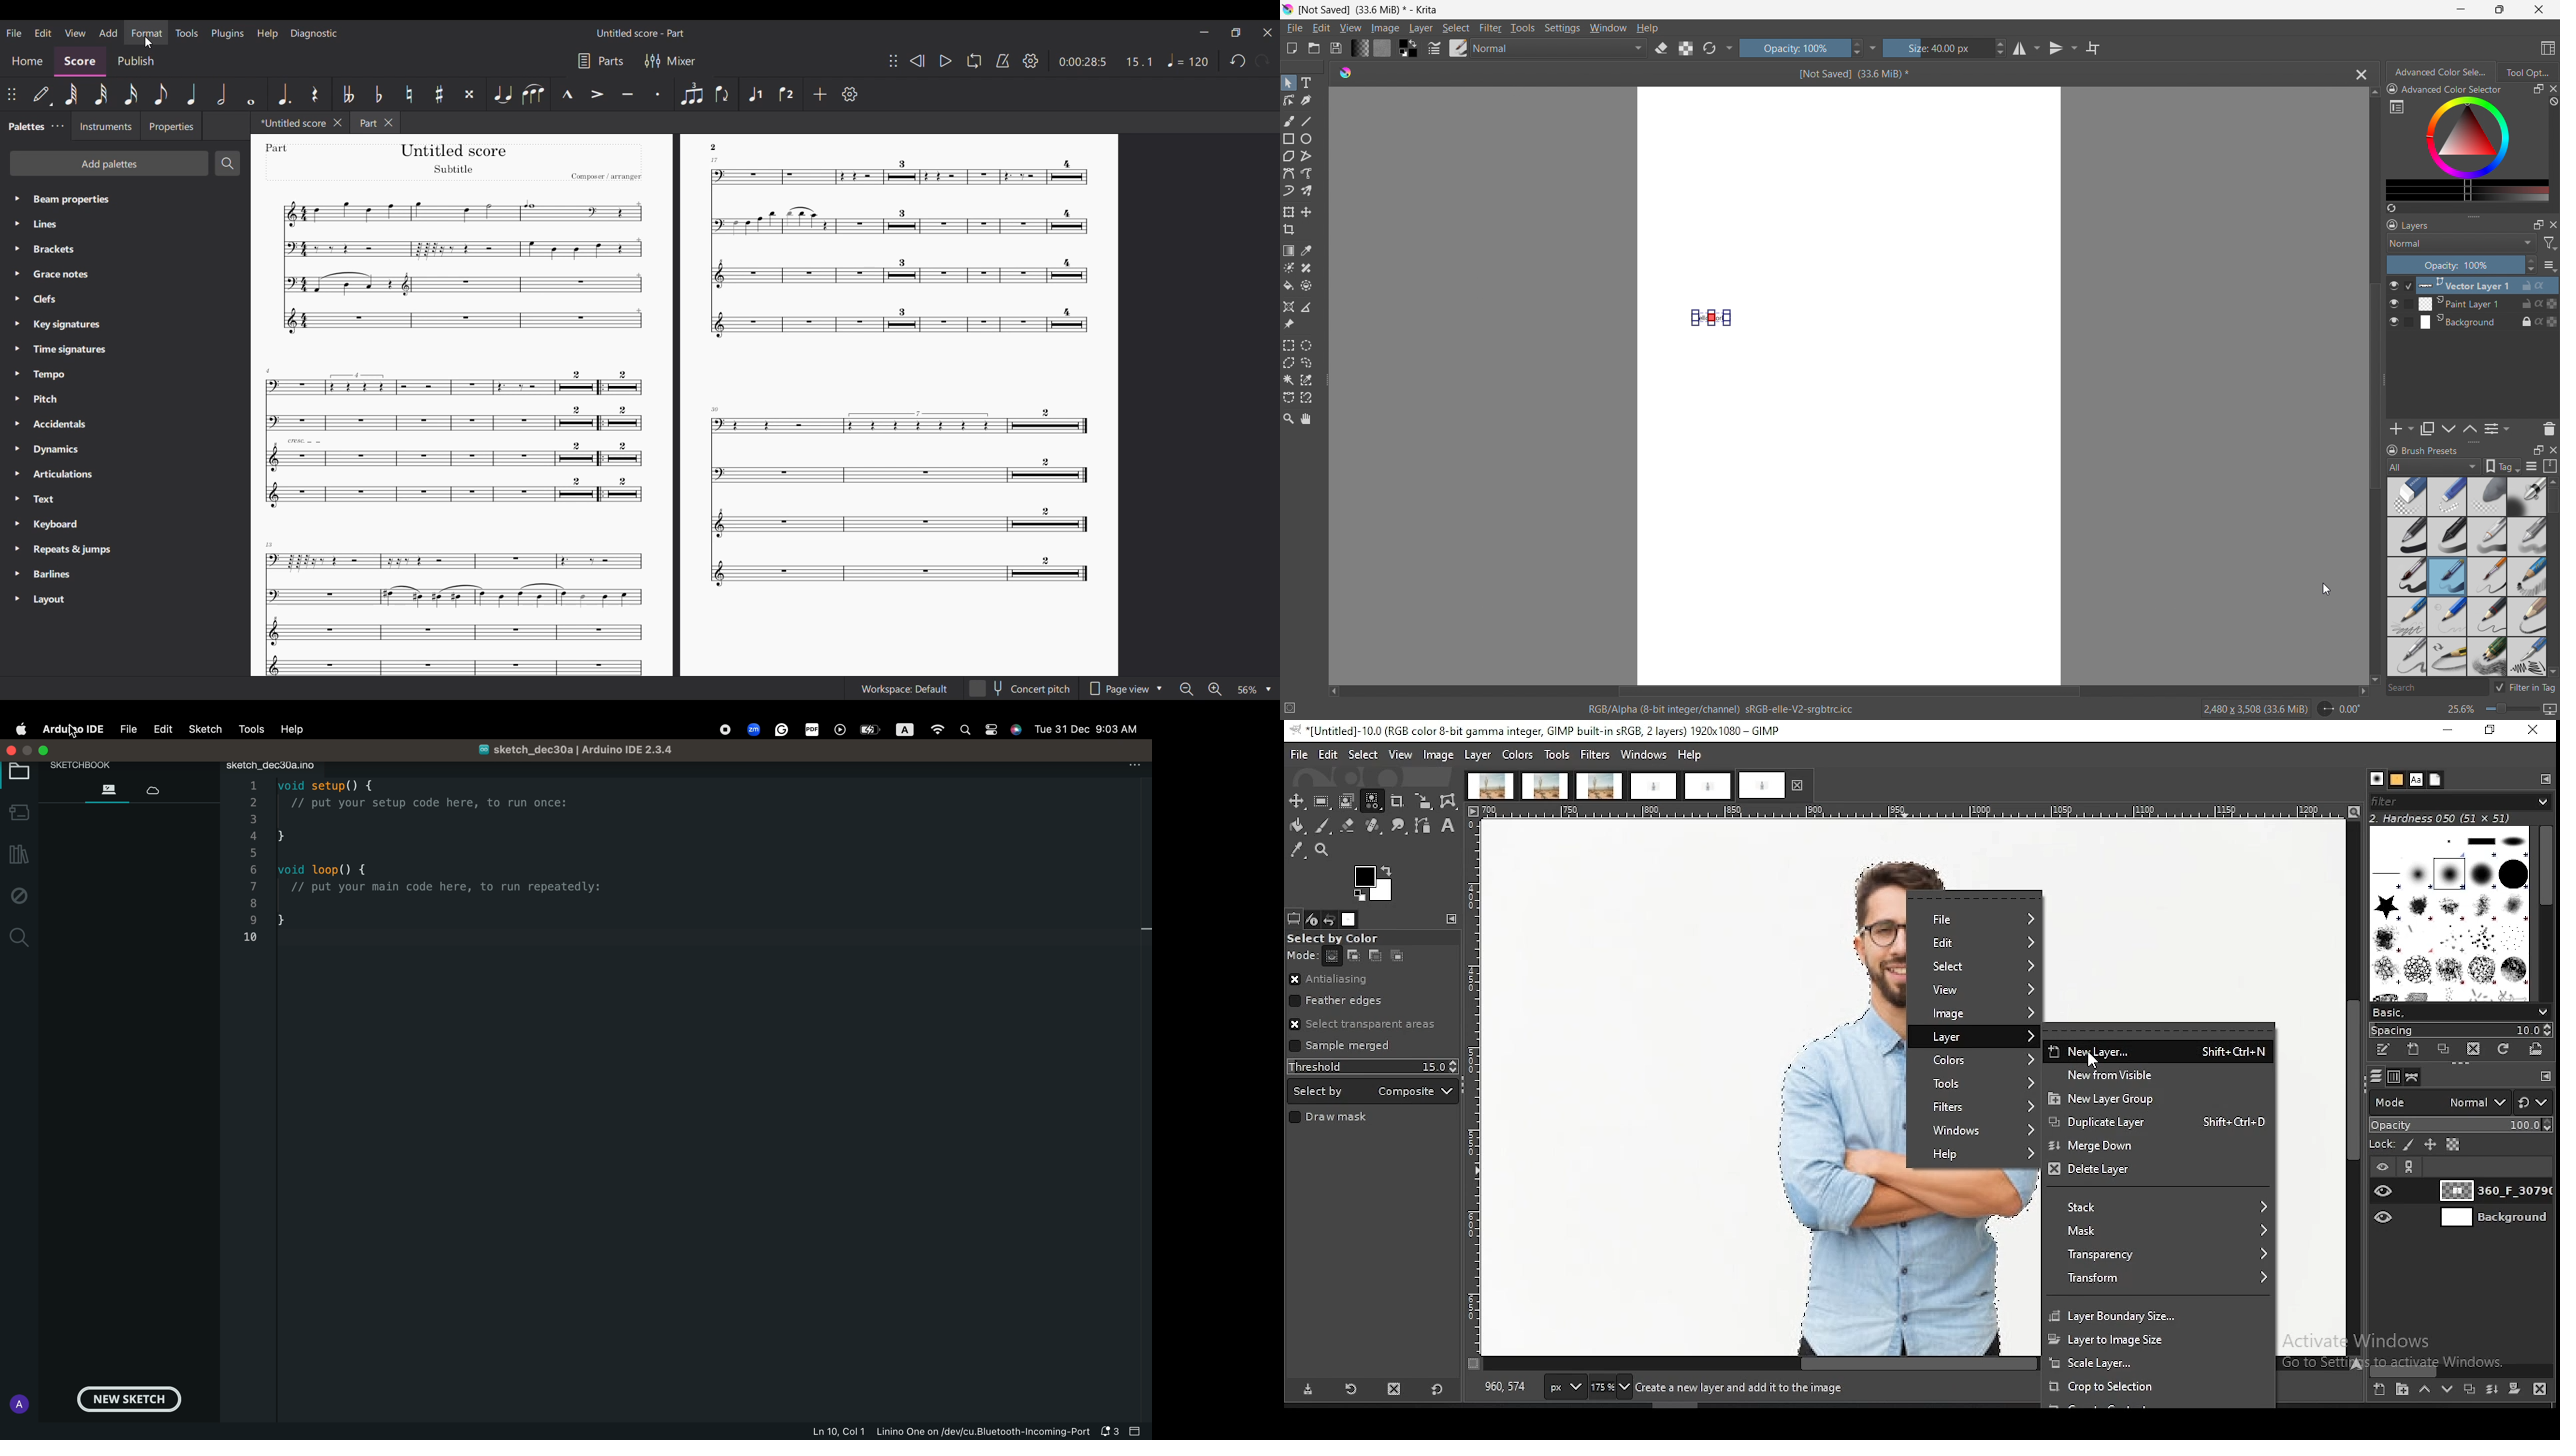  What do you see at coordinates (470, 95) in the screenshot?
I see `Toggle double sharp` at bounding box center [470, 95].